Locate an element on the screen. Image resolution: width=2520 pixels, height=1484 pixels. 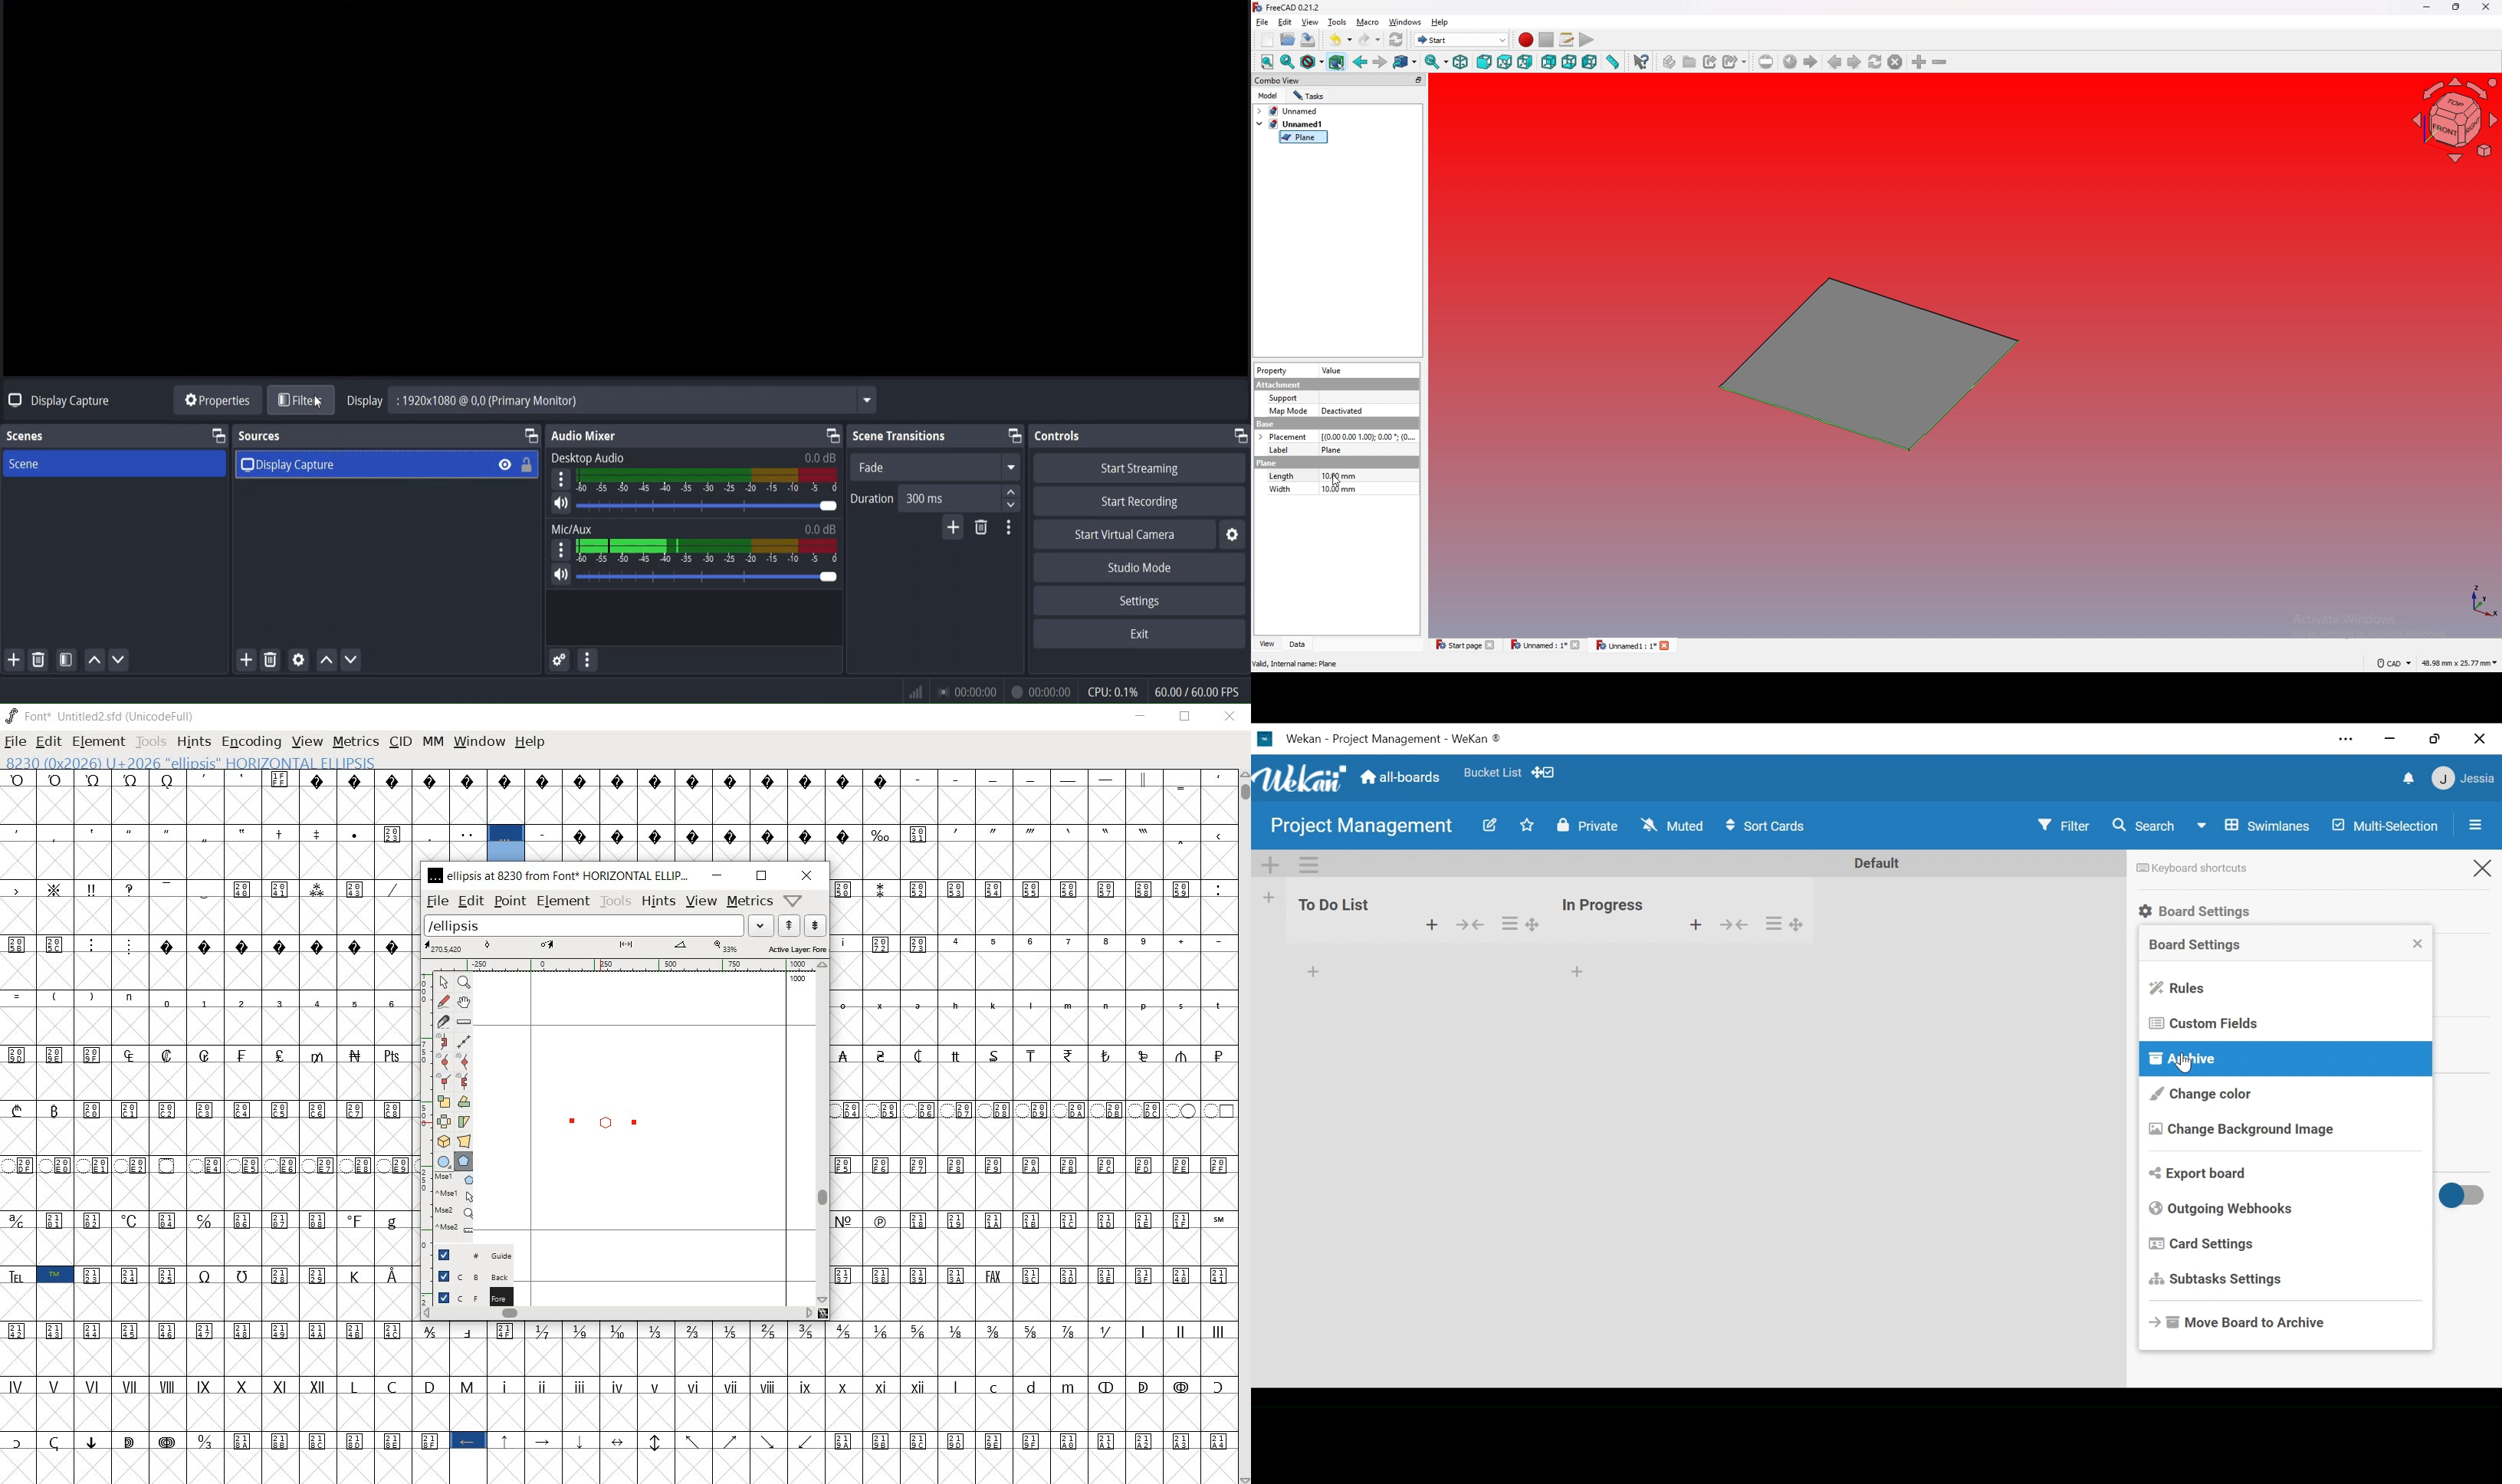
source properties is located at coordinates (217, 402).